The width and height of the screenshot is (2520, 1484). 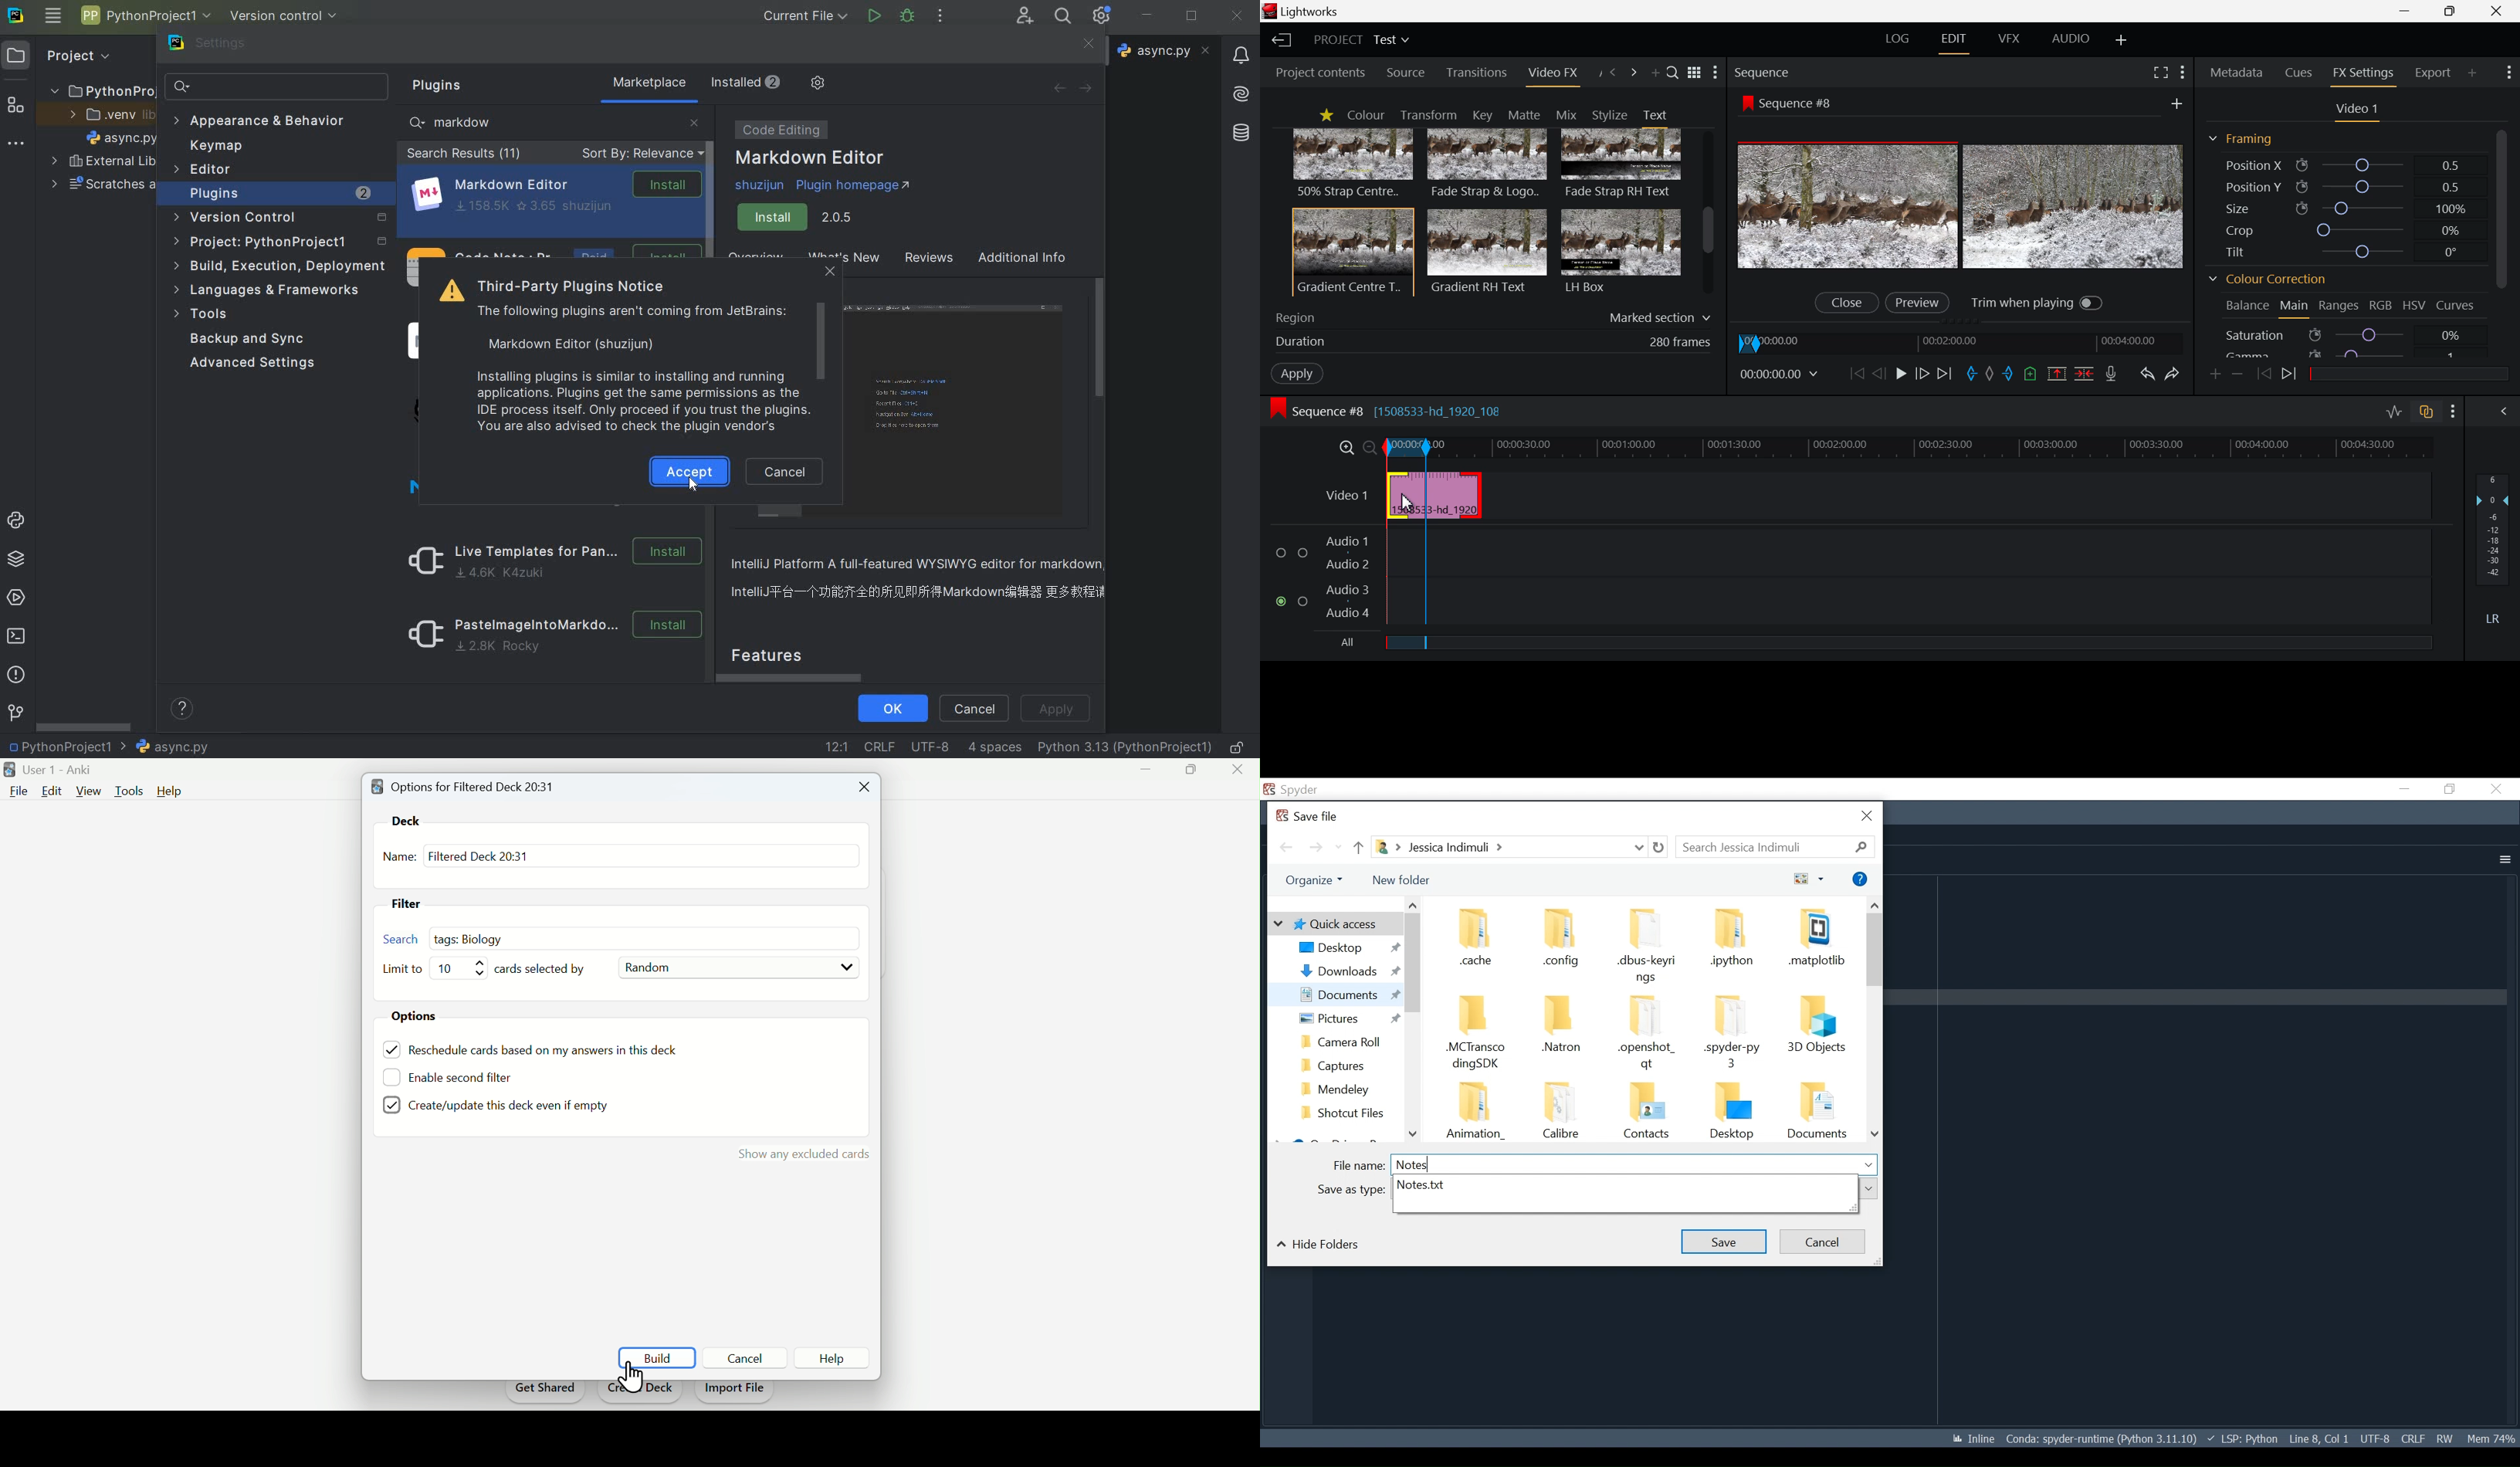 What do you see at coordinates (2507, 412) in the screenshot?
I see `Show Audio Mix` at bounding box center [2507, 412].